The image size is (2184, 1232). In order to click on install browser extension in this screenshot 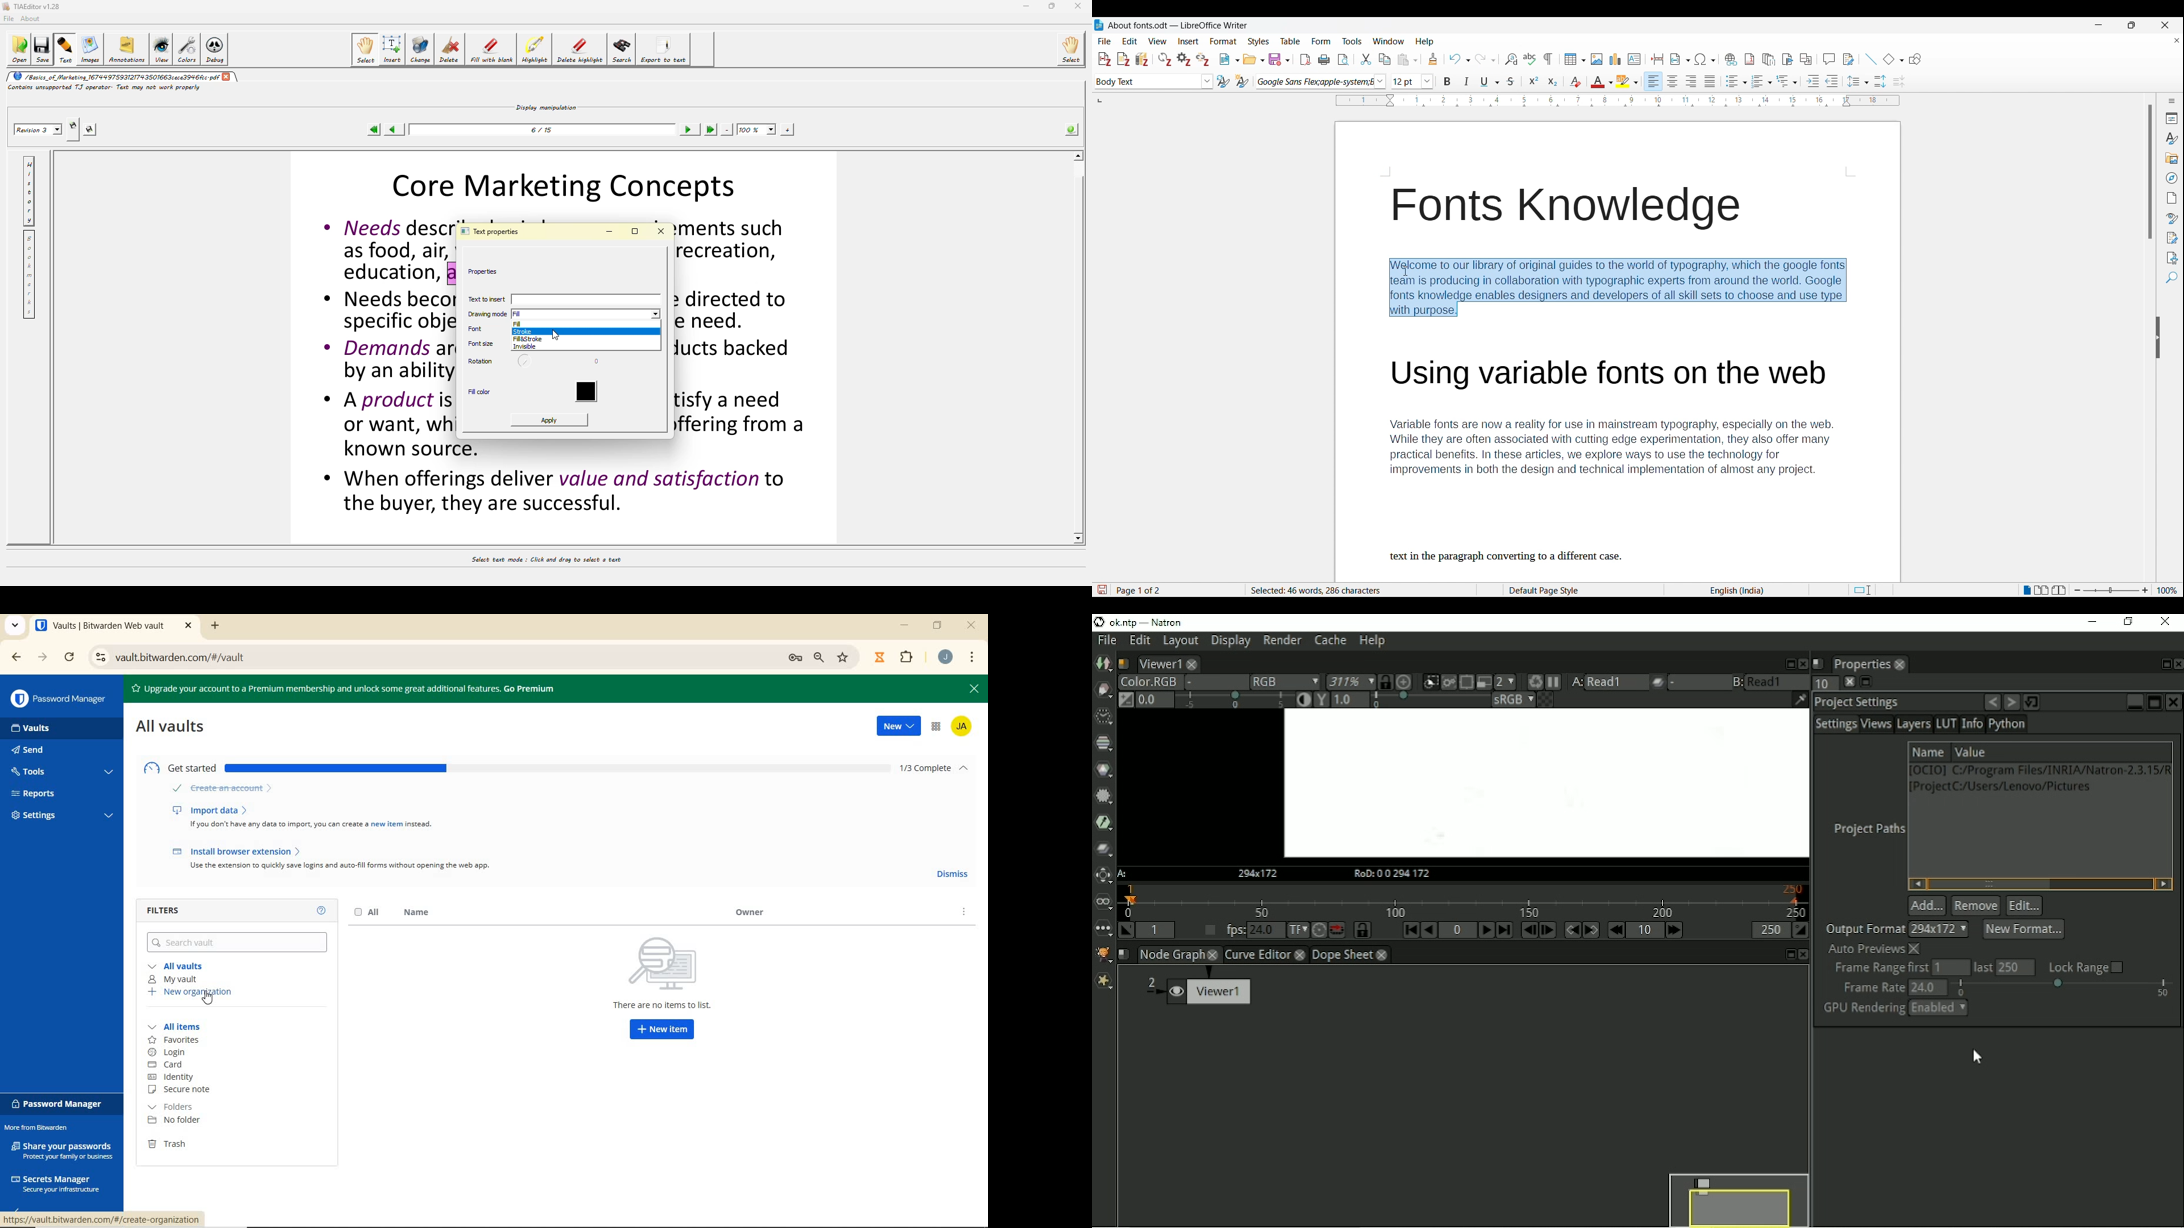, I will do `click(334, 858)`.